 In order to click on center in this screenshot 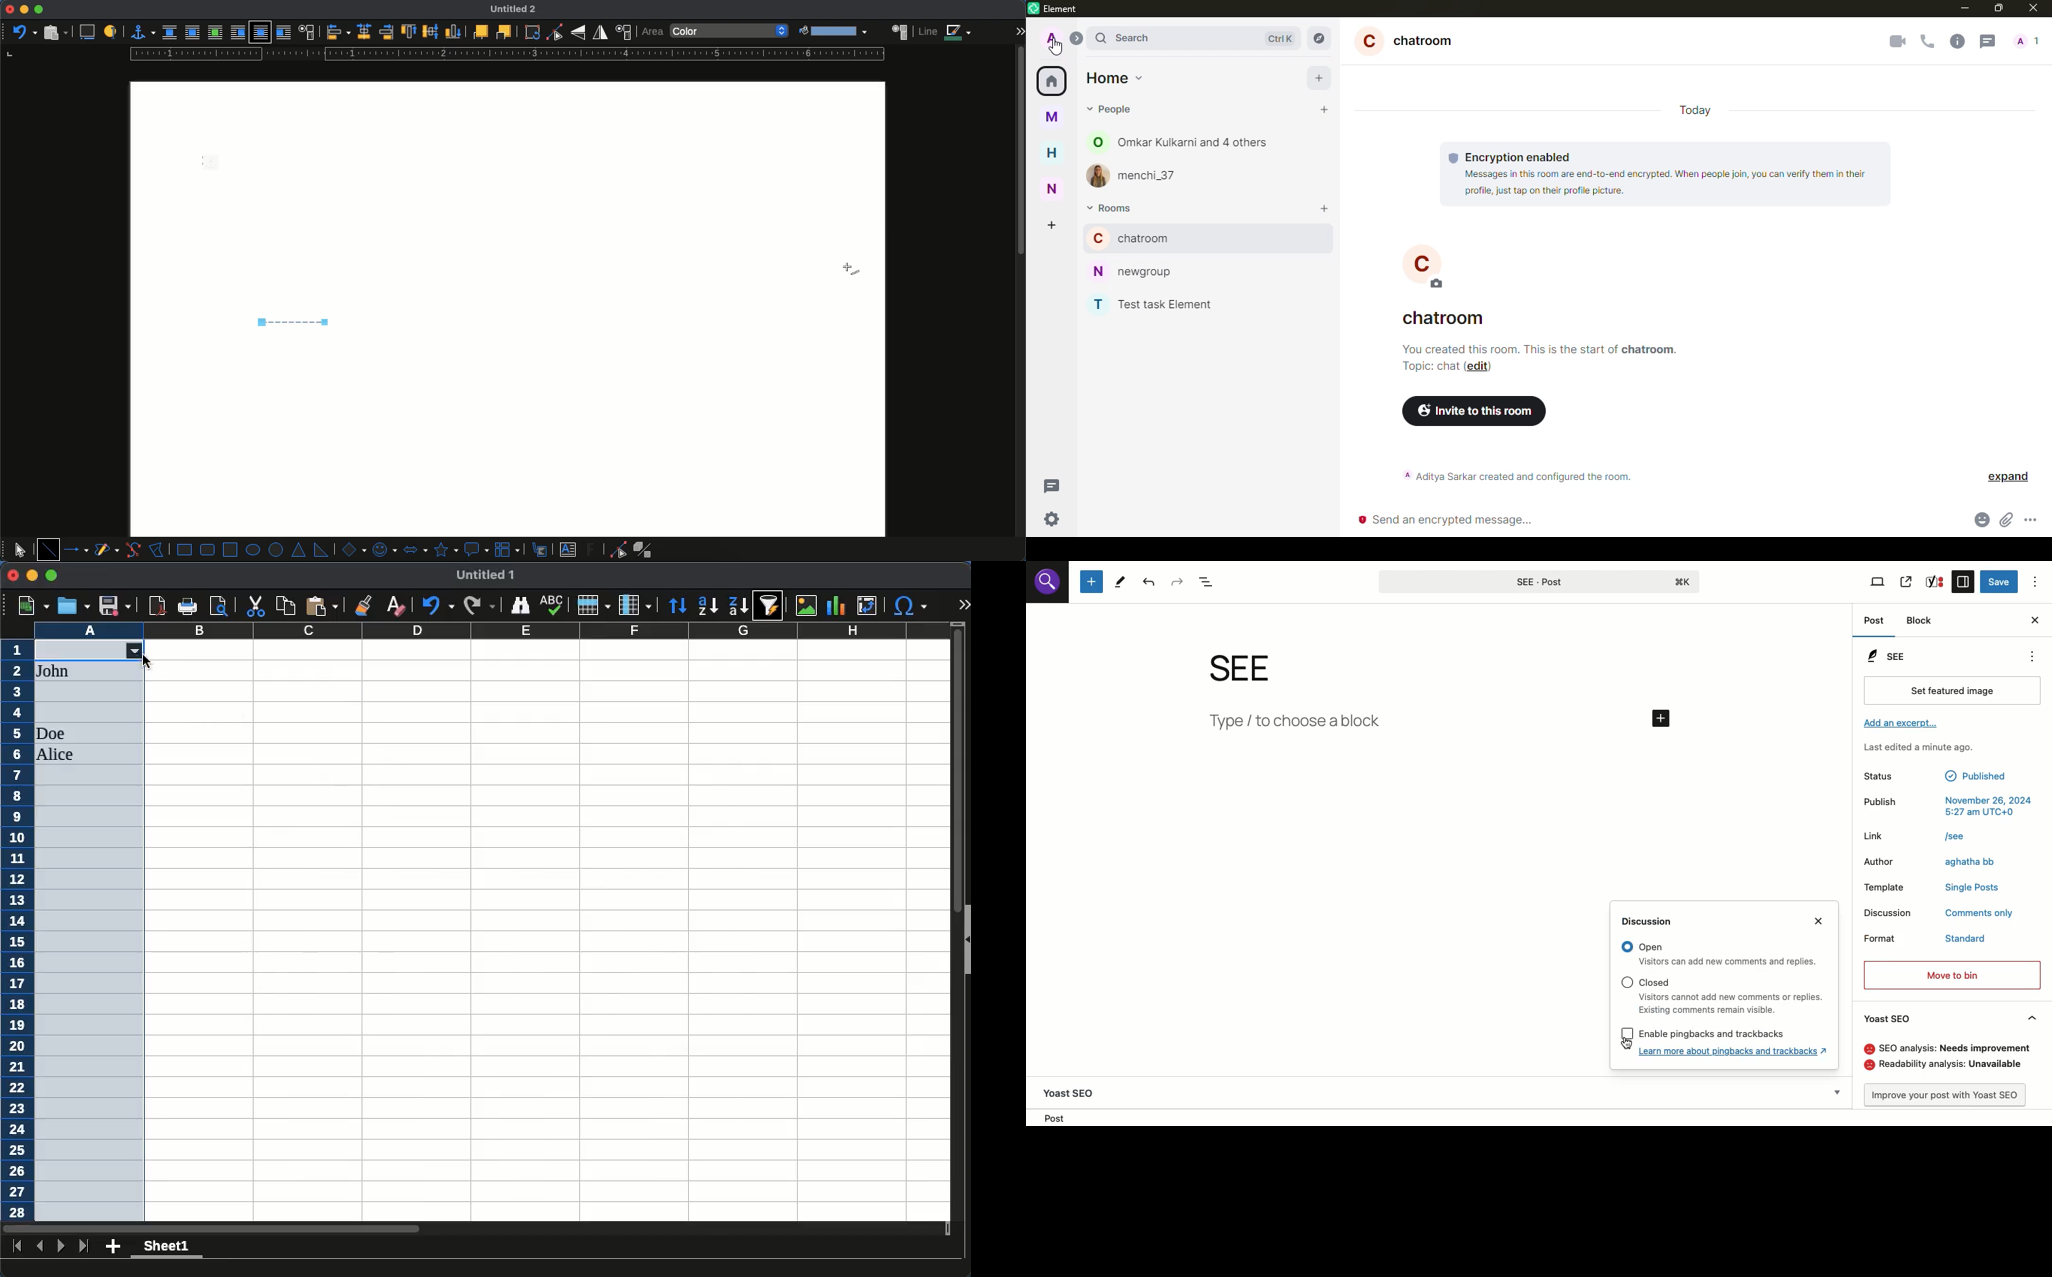, I will do `click(364, 31)`.